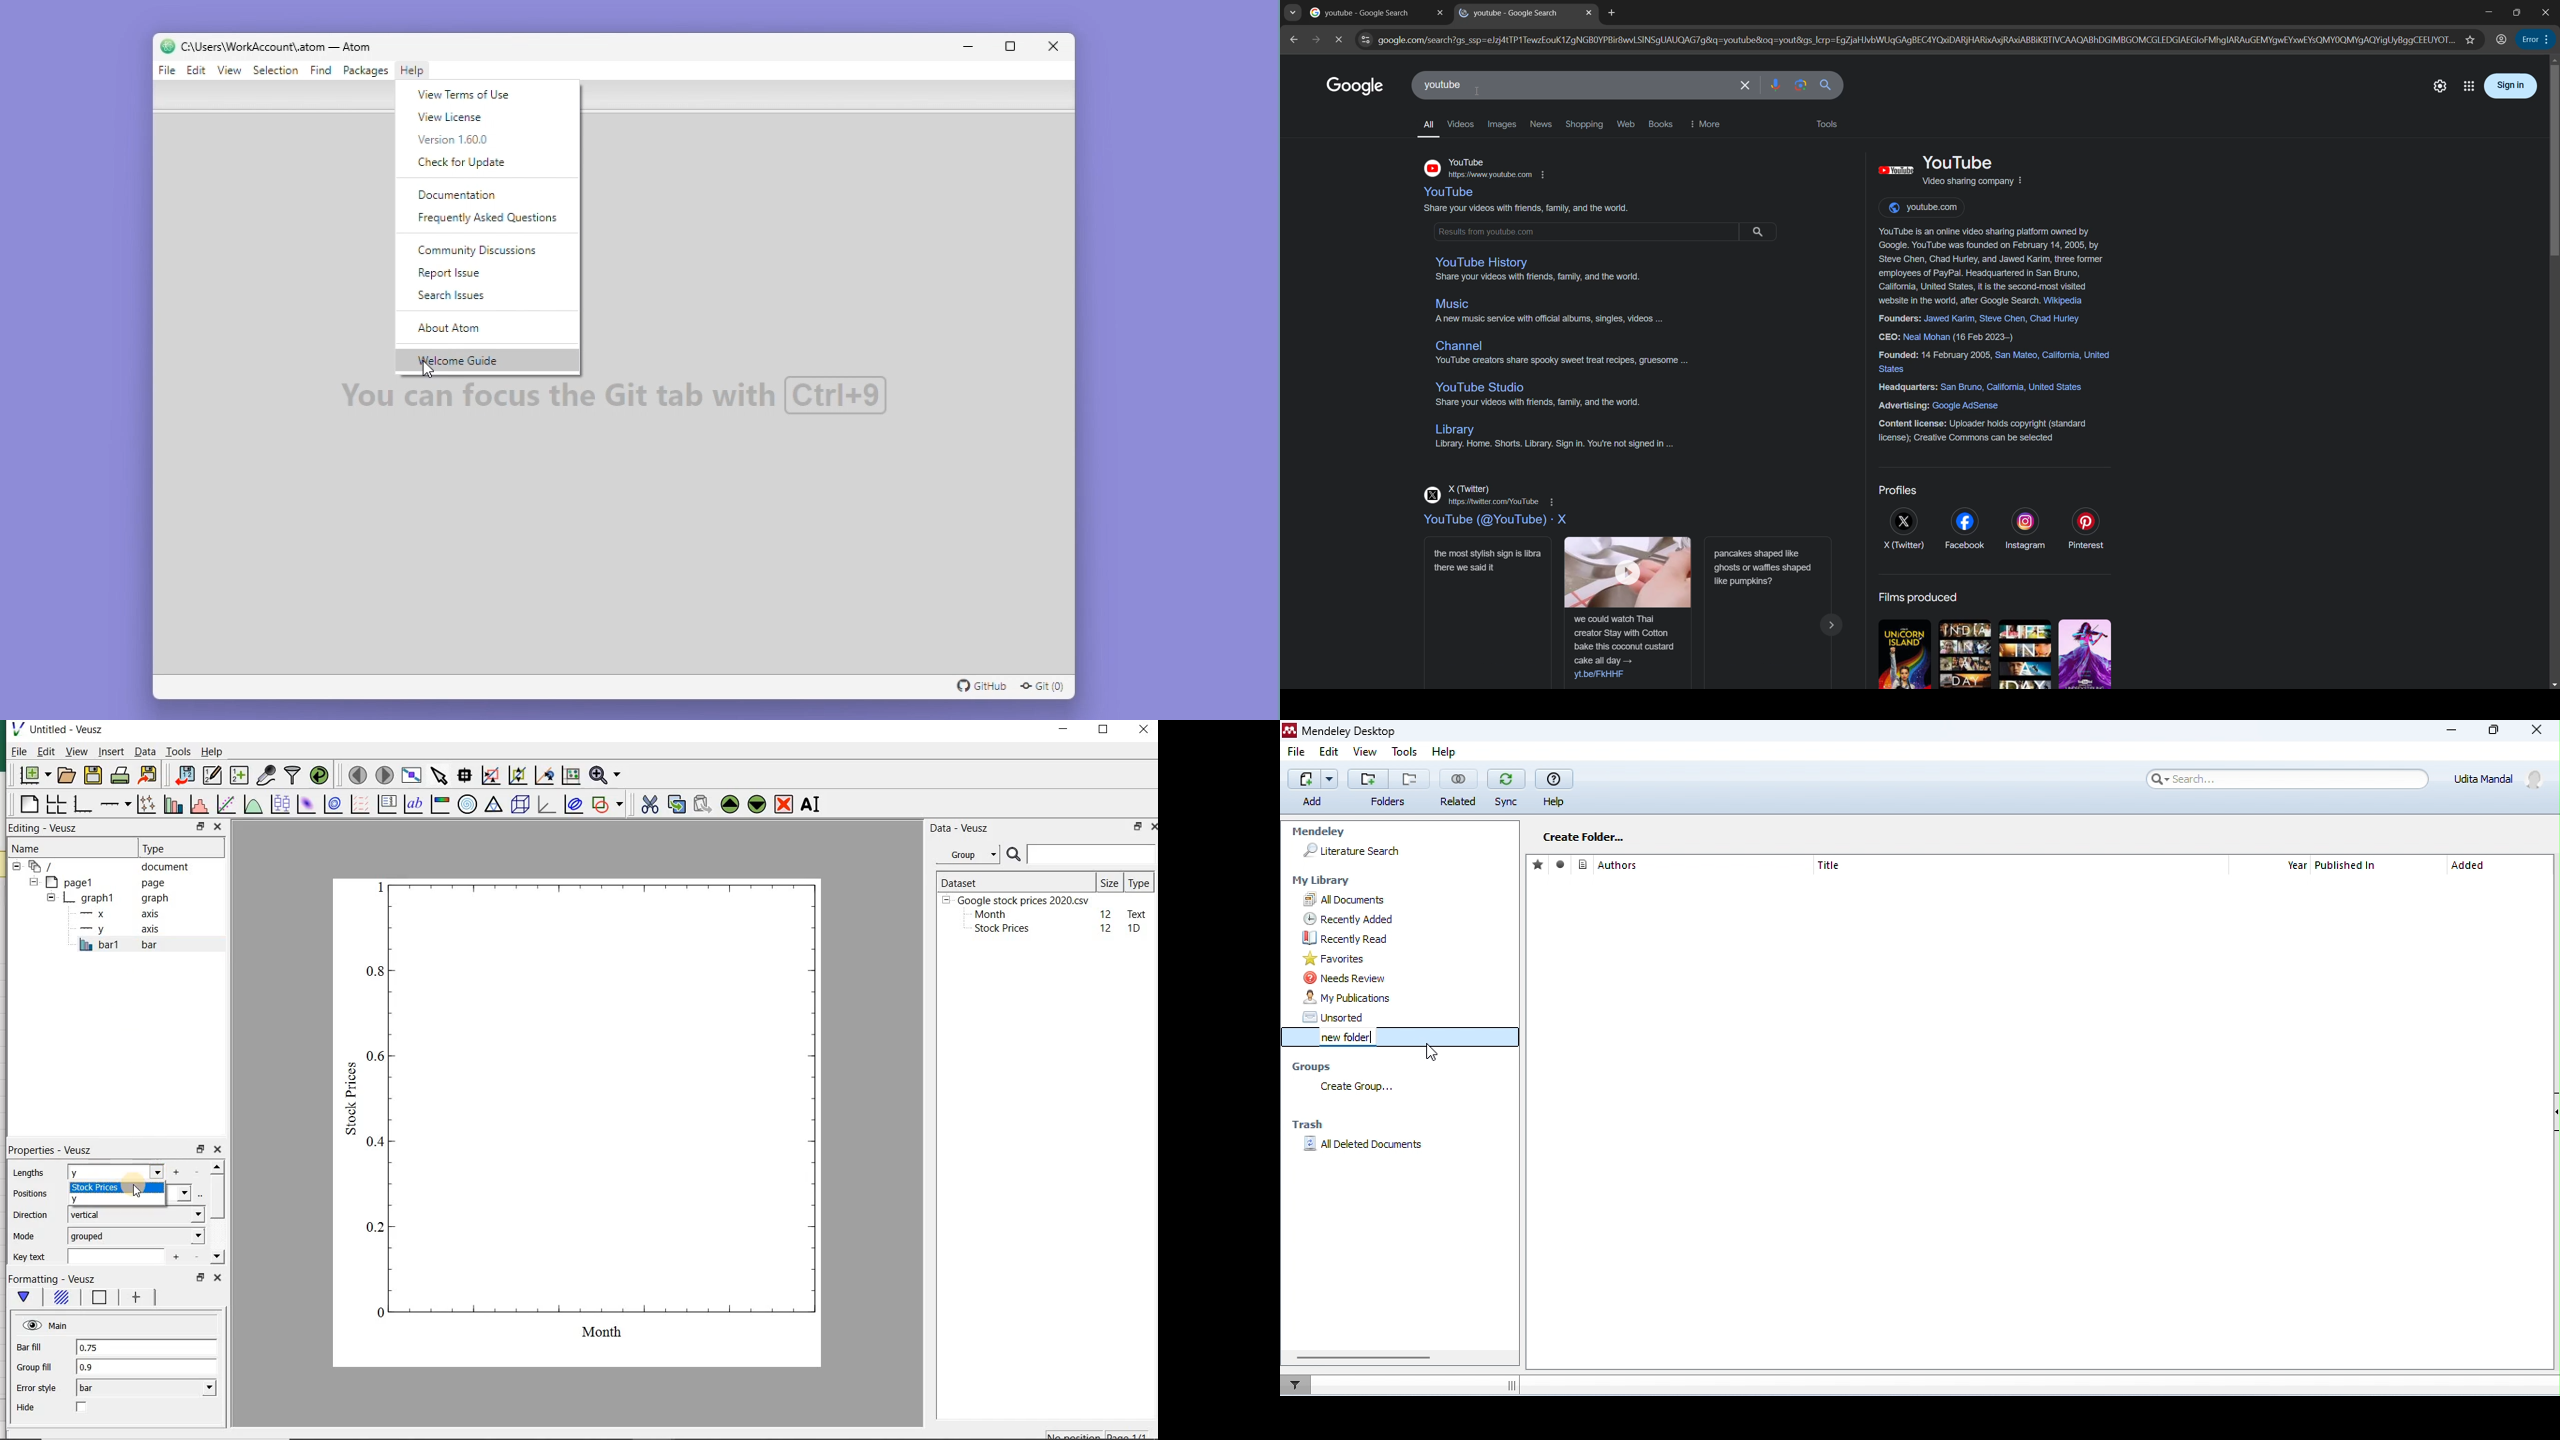 The width and height of the screenshot is (2576, 1456). I want to click on Stock prices, so click(996, 929).